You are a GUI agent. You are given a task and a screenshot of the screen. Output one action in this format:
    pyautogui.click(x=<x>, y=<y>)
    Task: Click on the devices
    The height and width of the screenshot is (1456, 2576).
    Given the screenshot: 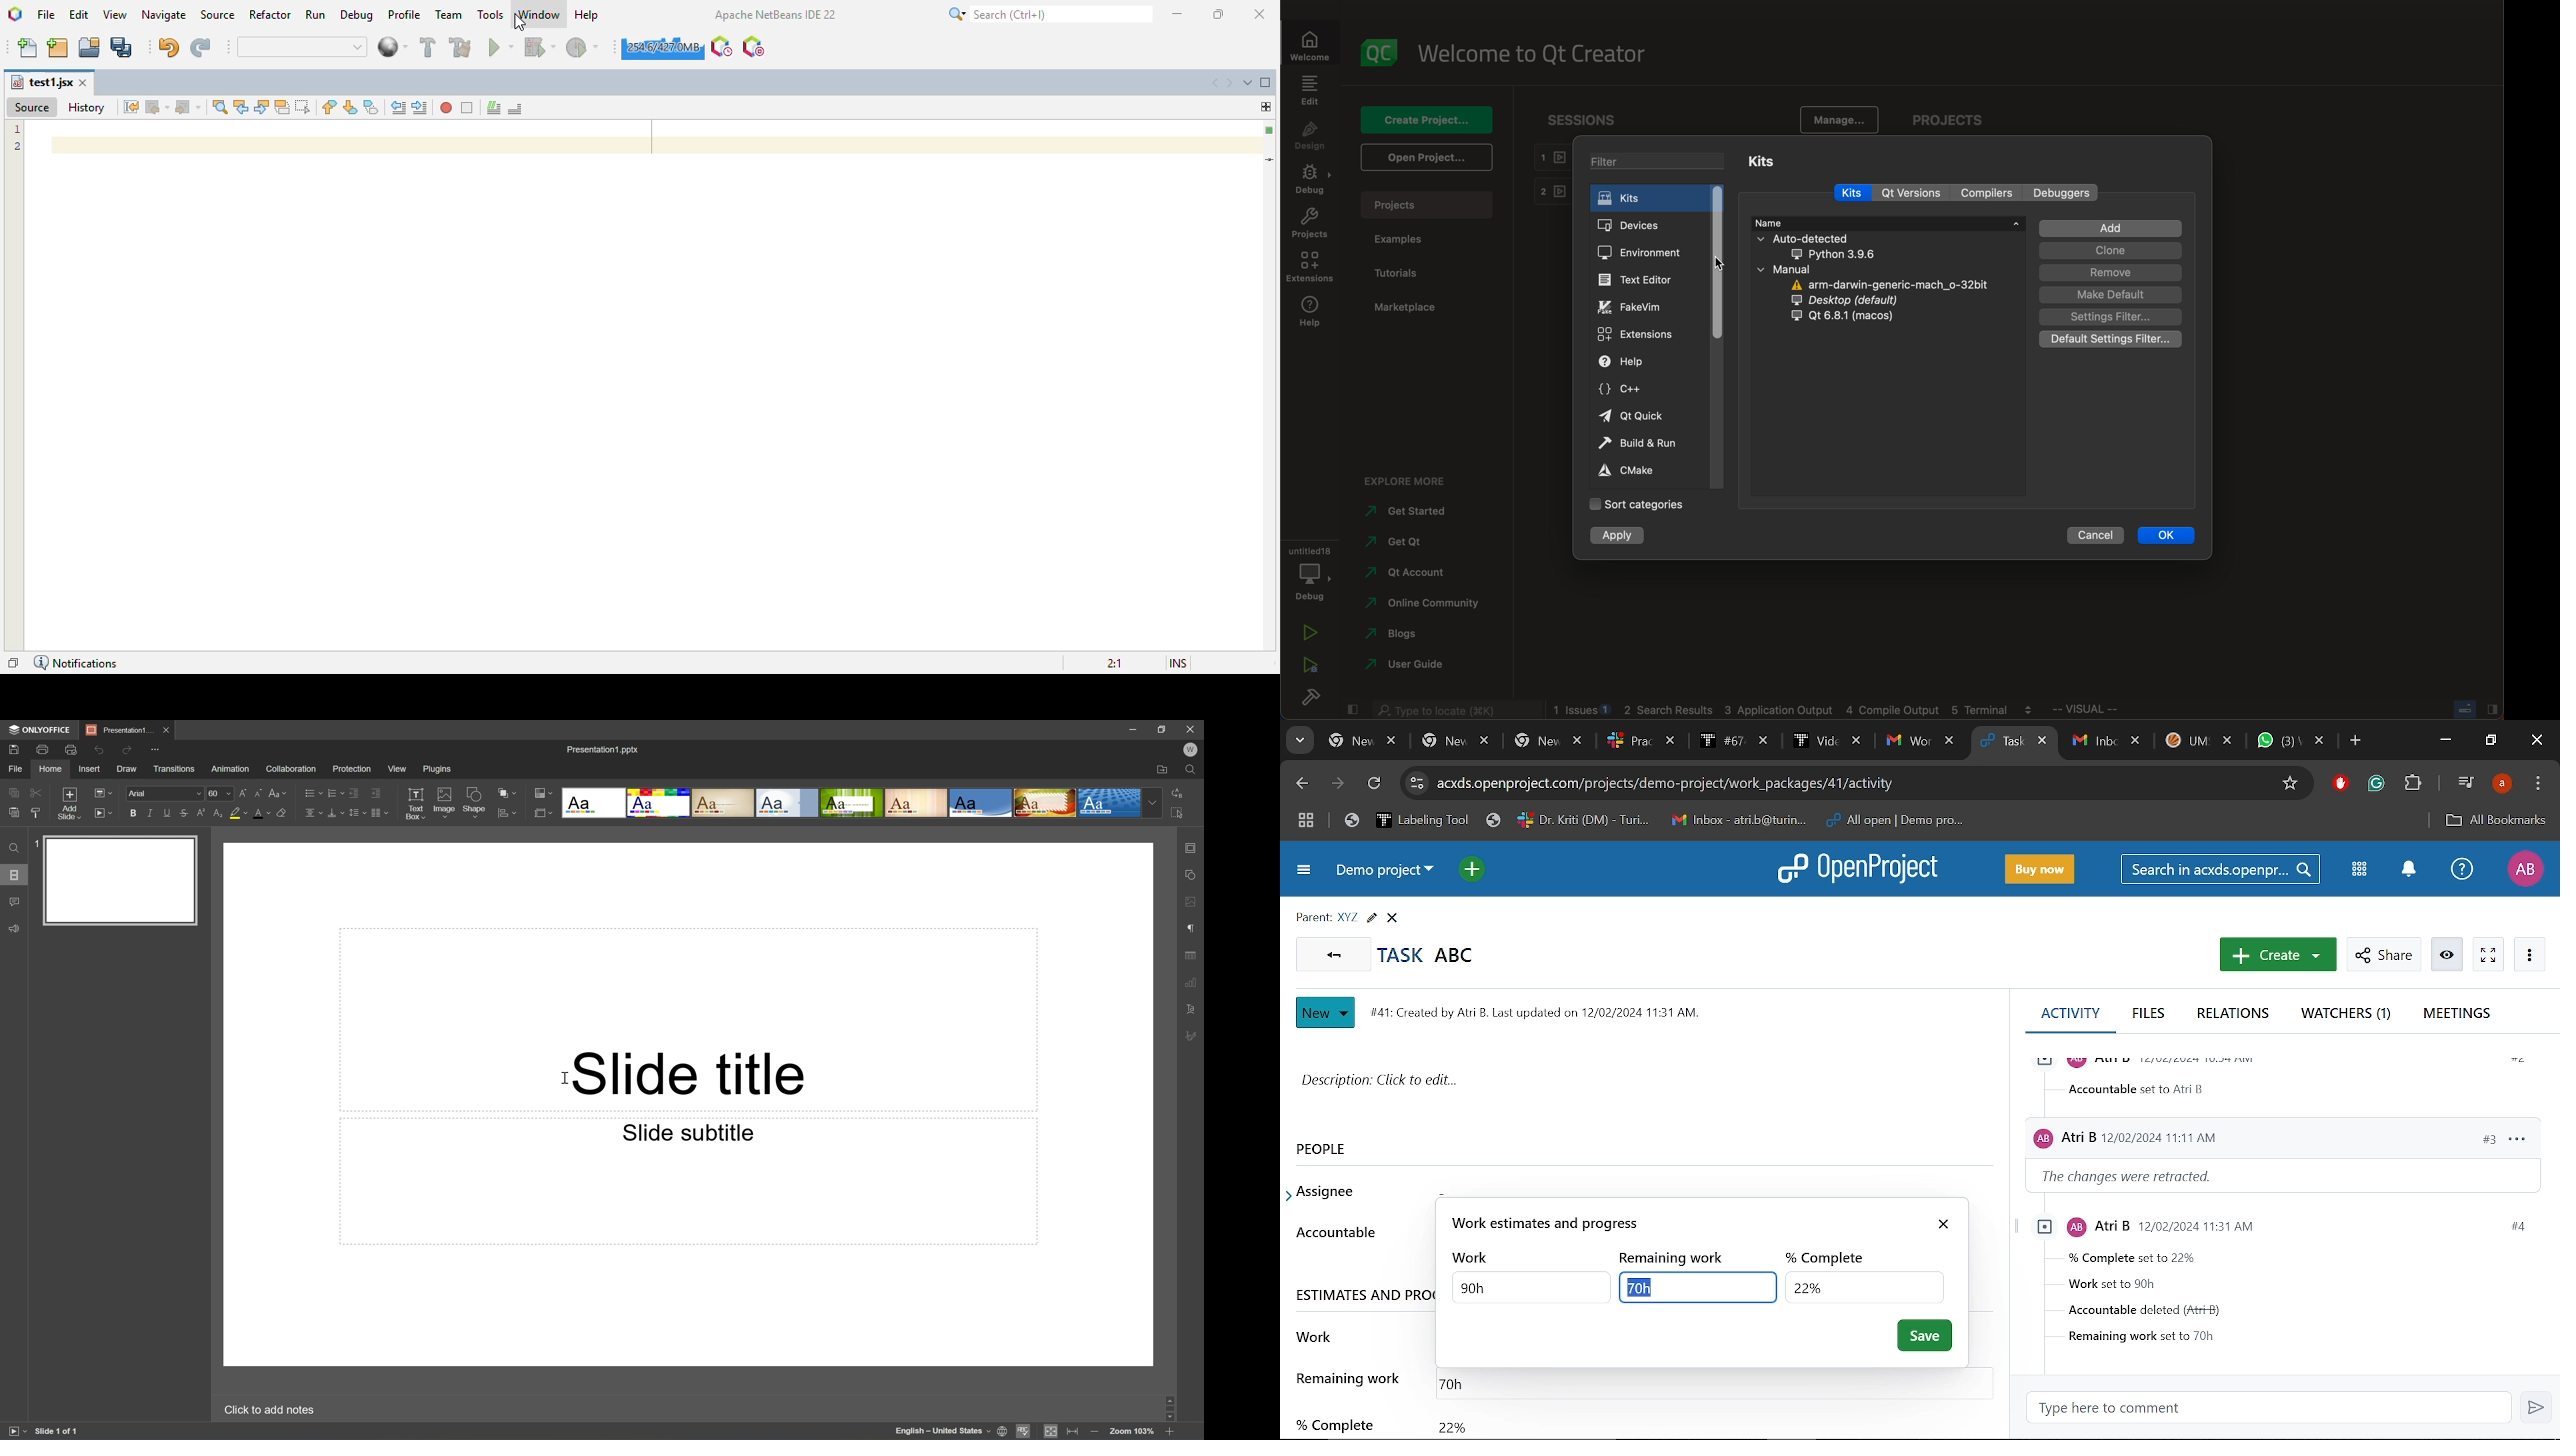 What is the action you would take?
    pyautogui.click(x=1644, y=227)
    